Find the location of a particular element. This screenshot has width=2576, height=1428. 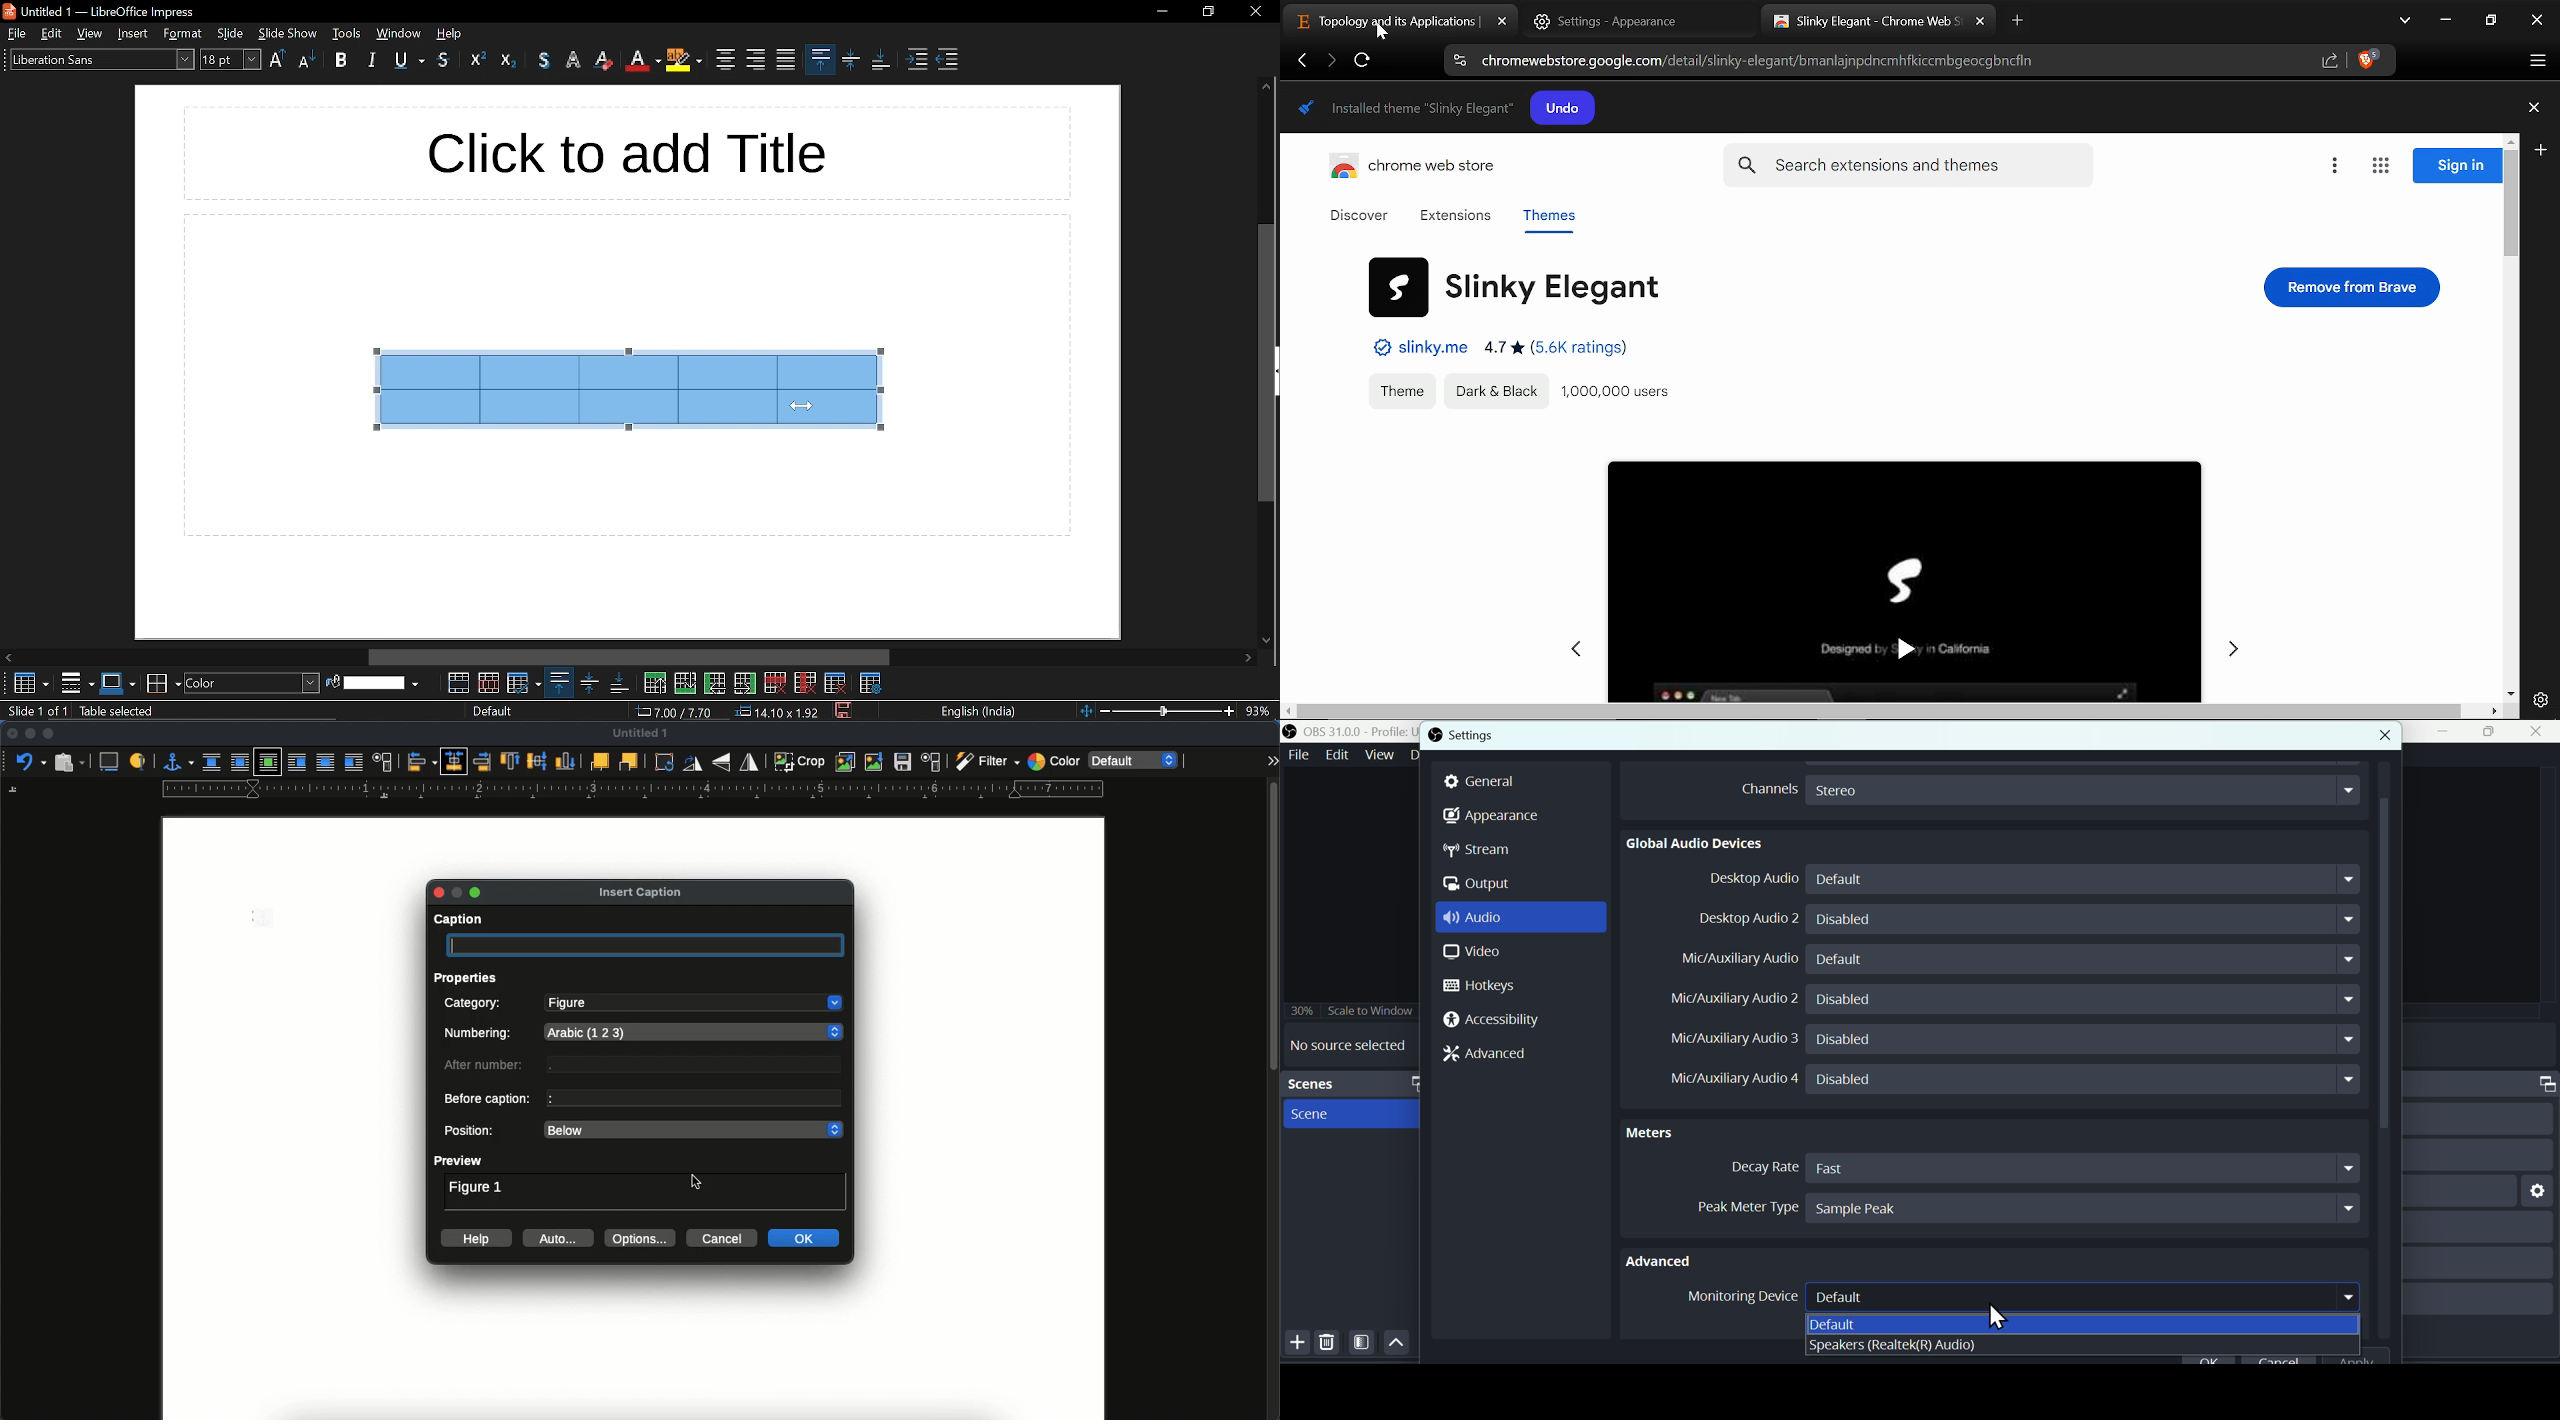

optimize is located at coordinates (525, 682).